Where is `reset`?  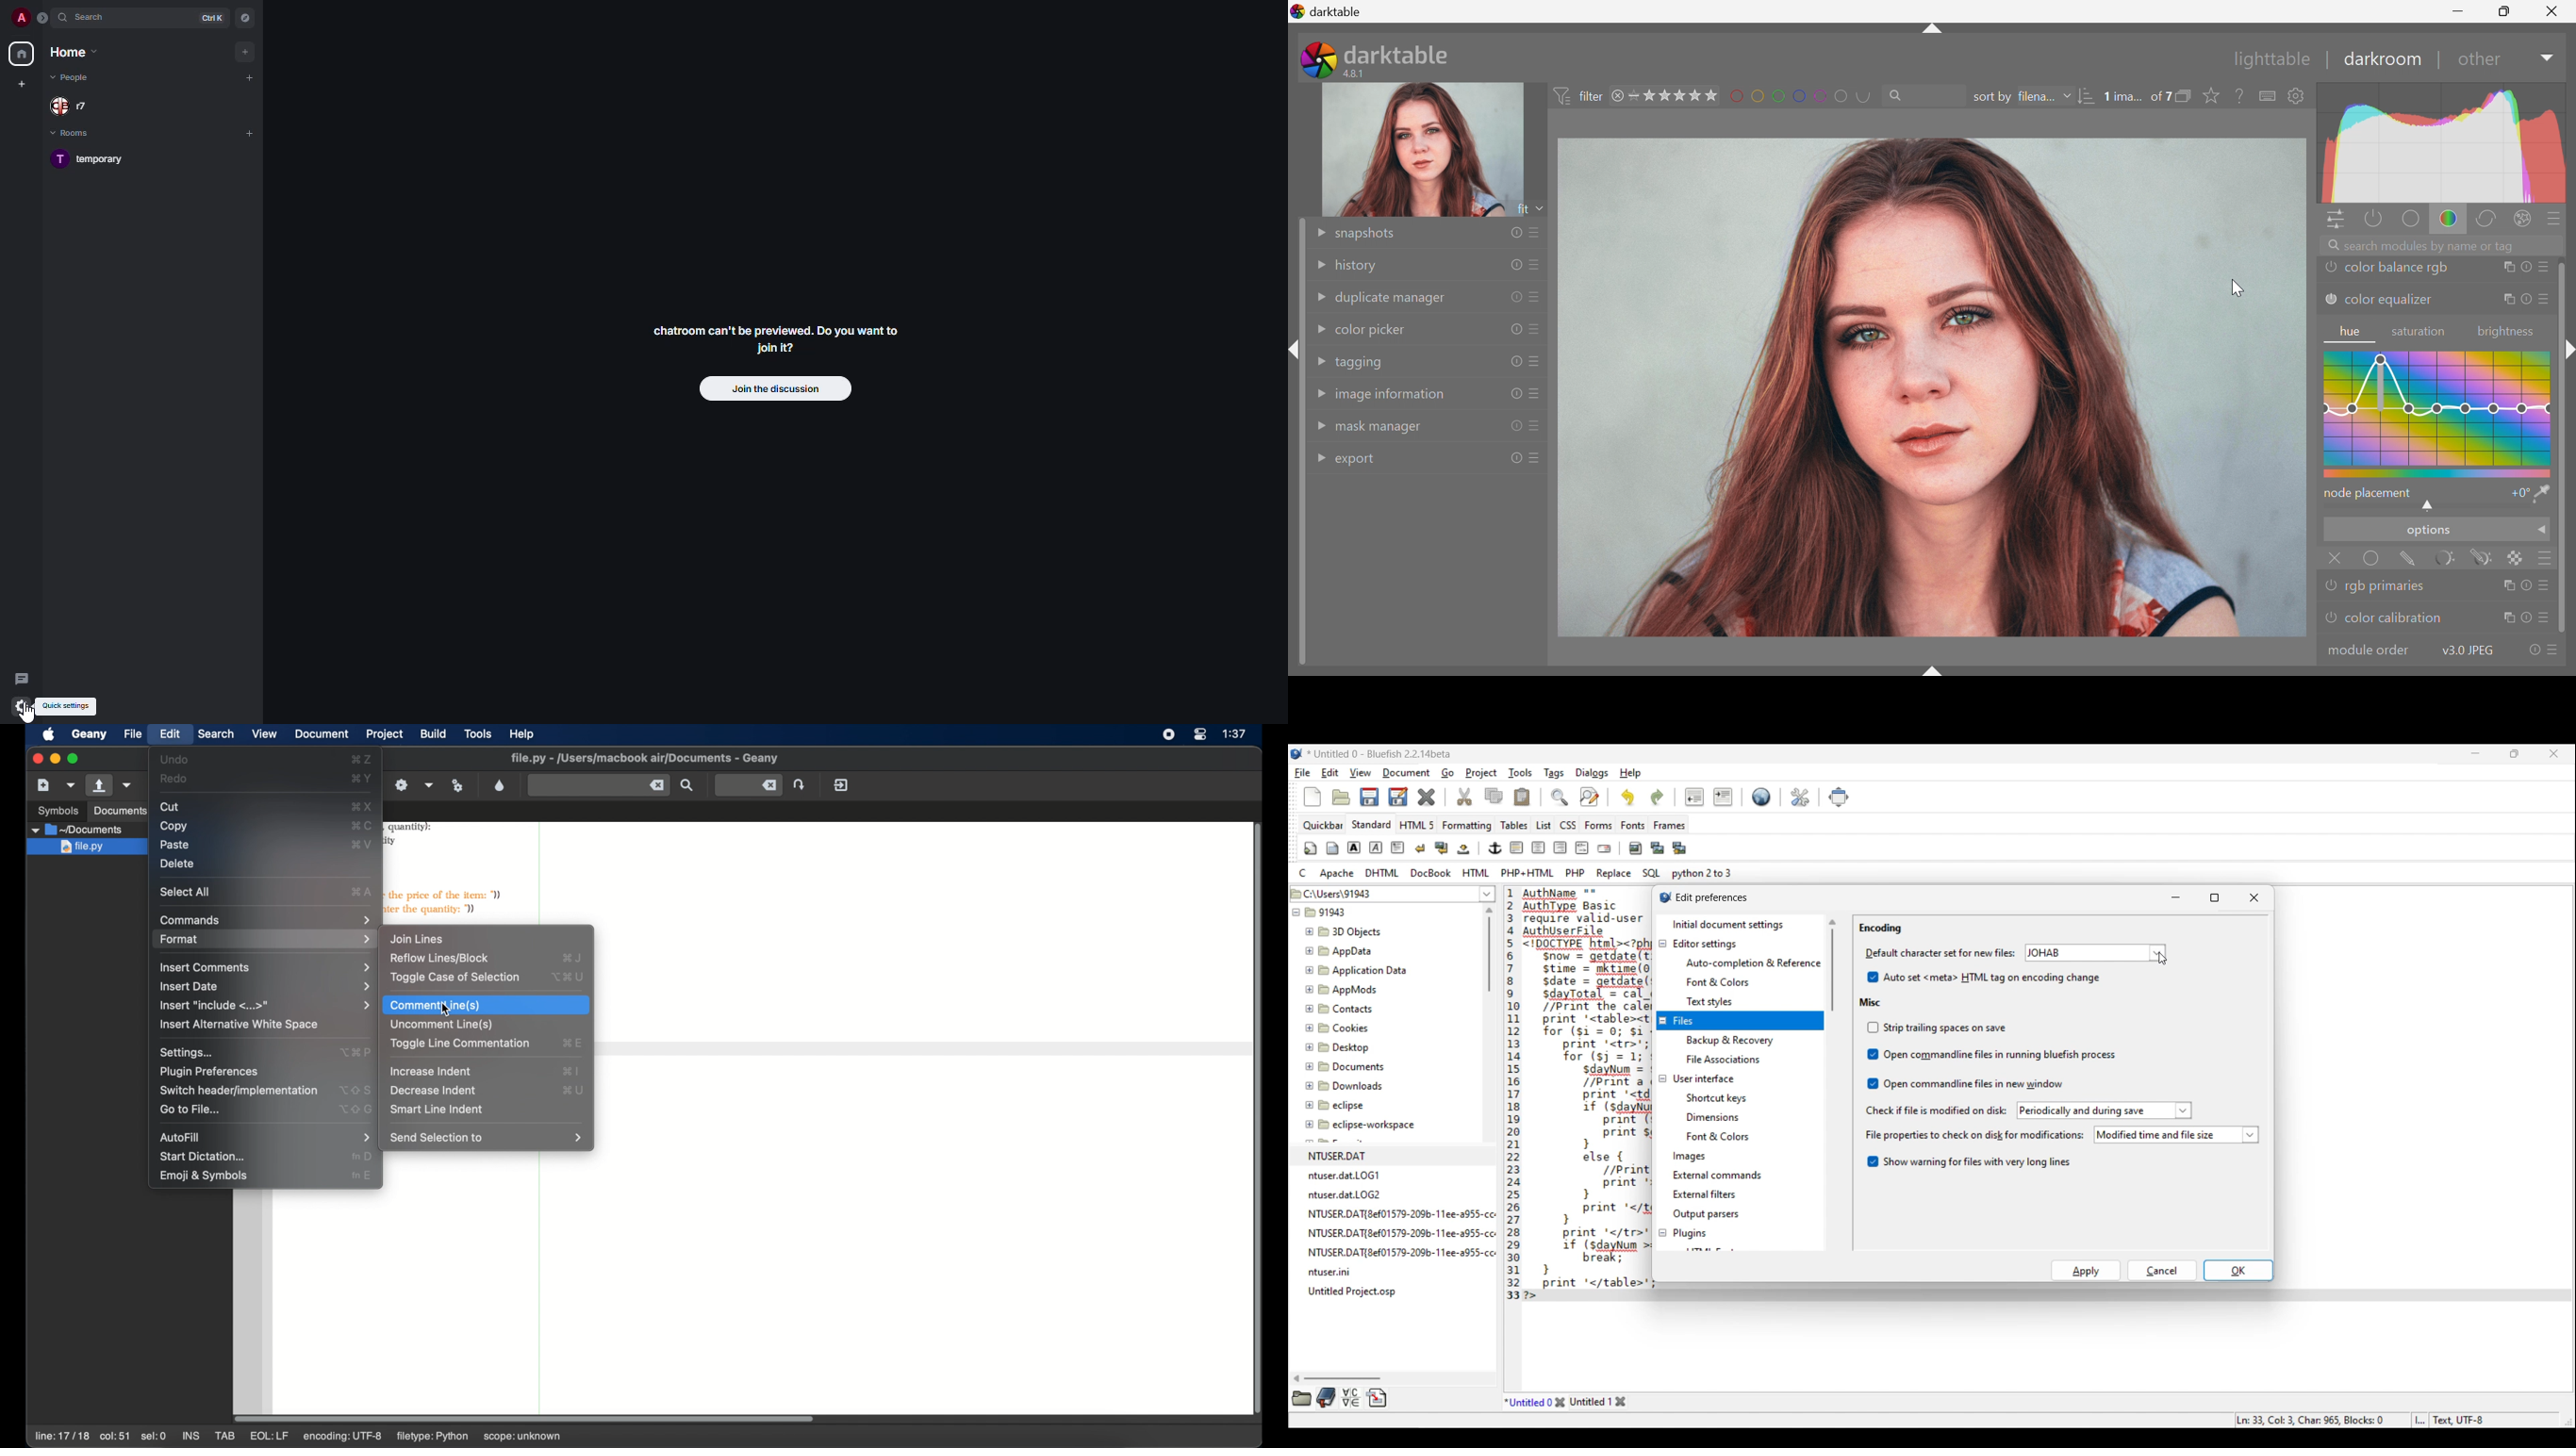 reset is located at coordinates (1515, 263).